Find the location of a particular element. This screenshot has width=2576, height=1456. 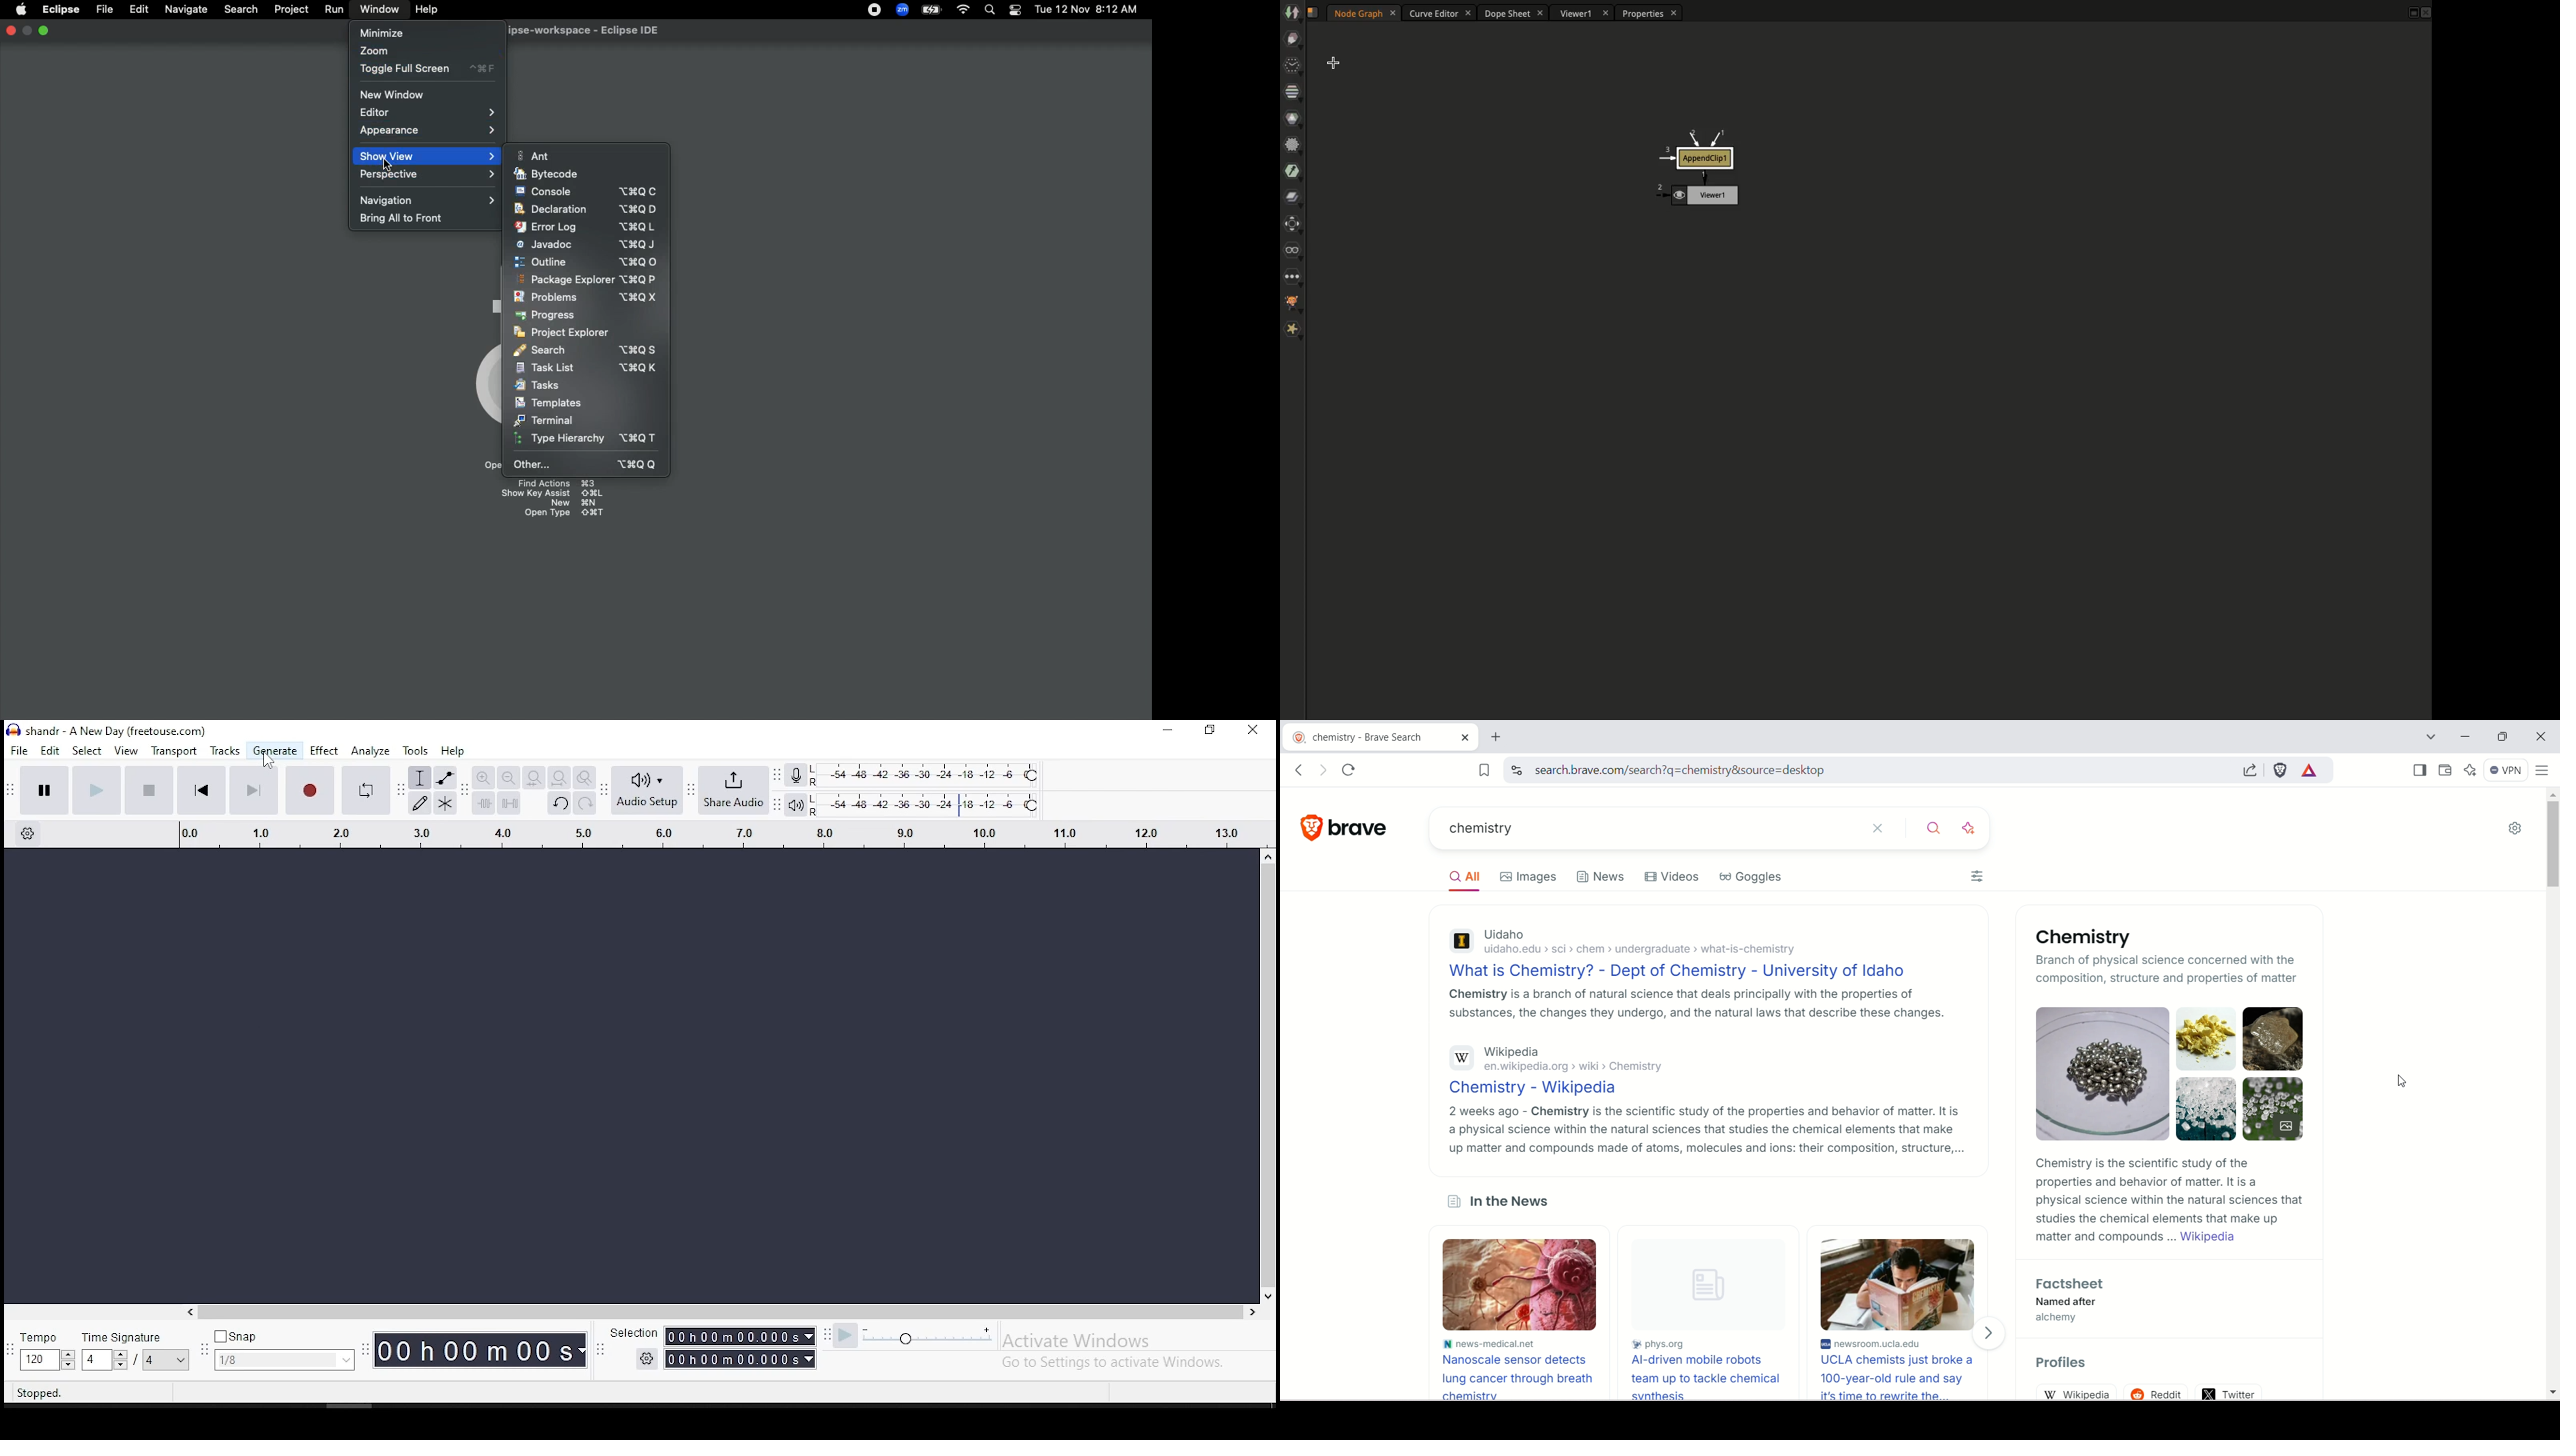

newsroom.ucla.edu is located at coordinates (1879, 1344).